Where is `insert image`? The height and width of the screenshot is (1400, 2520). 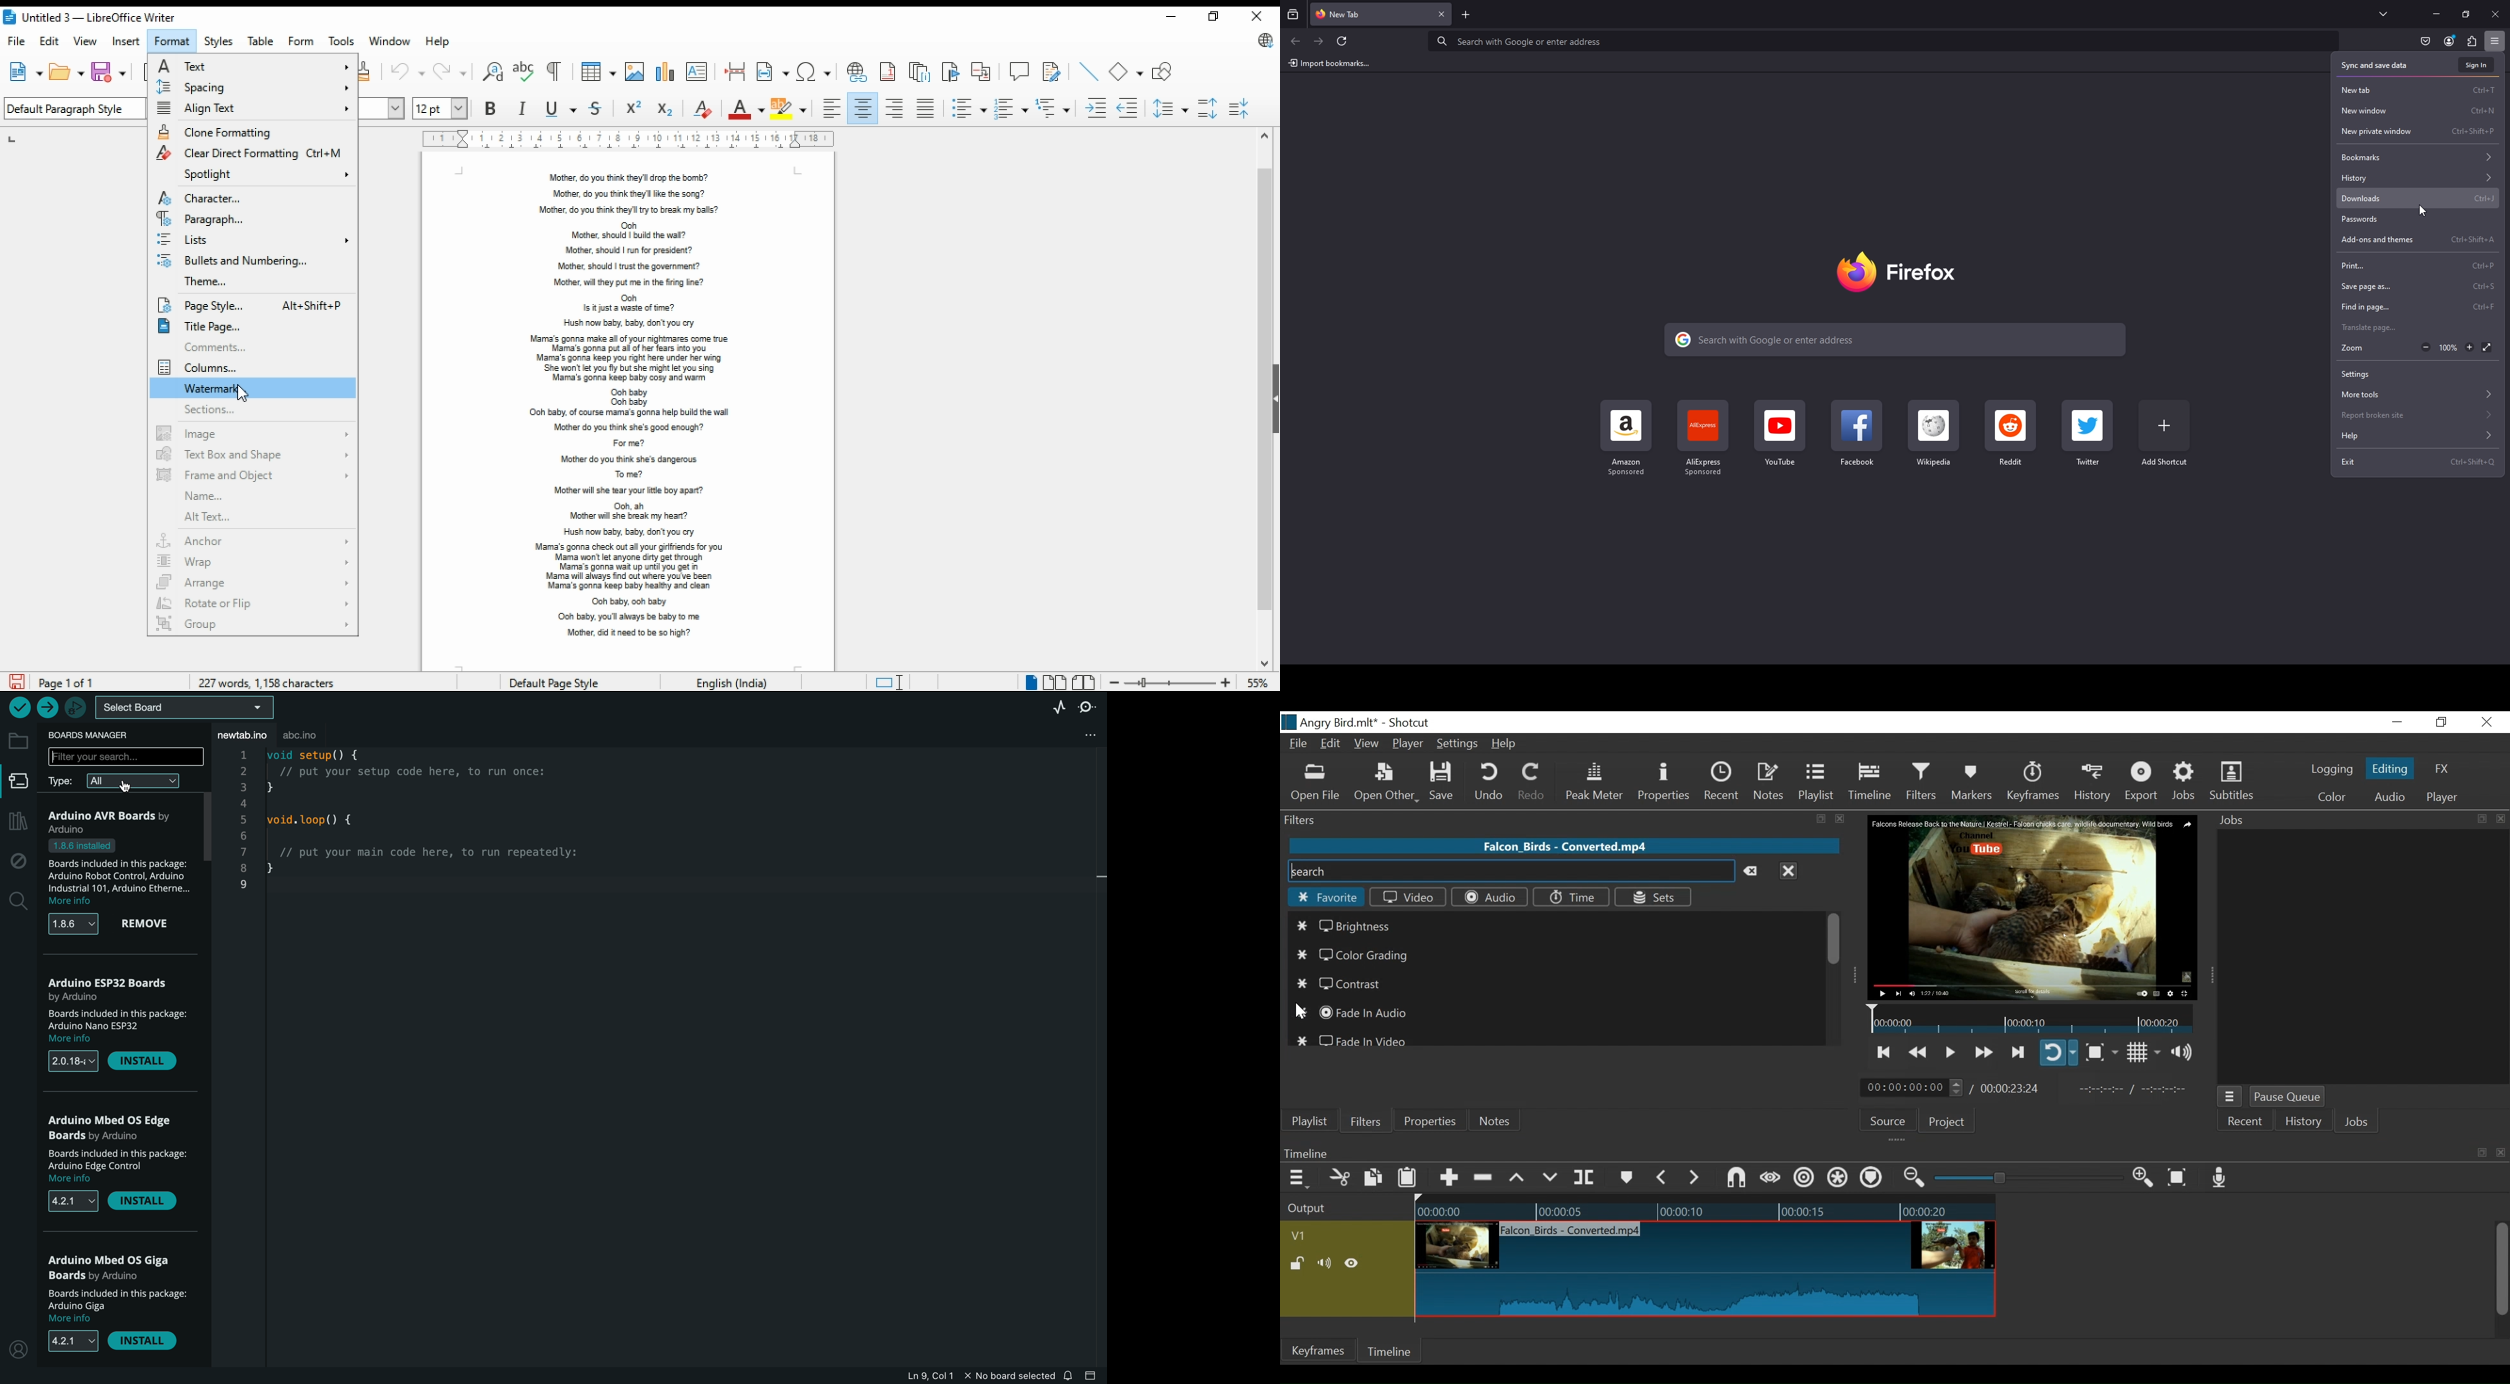 insert image is located at coordinates (636, 71).